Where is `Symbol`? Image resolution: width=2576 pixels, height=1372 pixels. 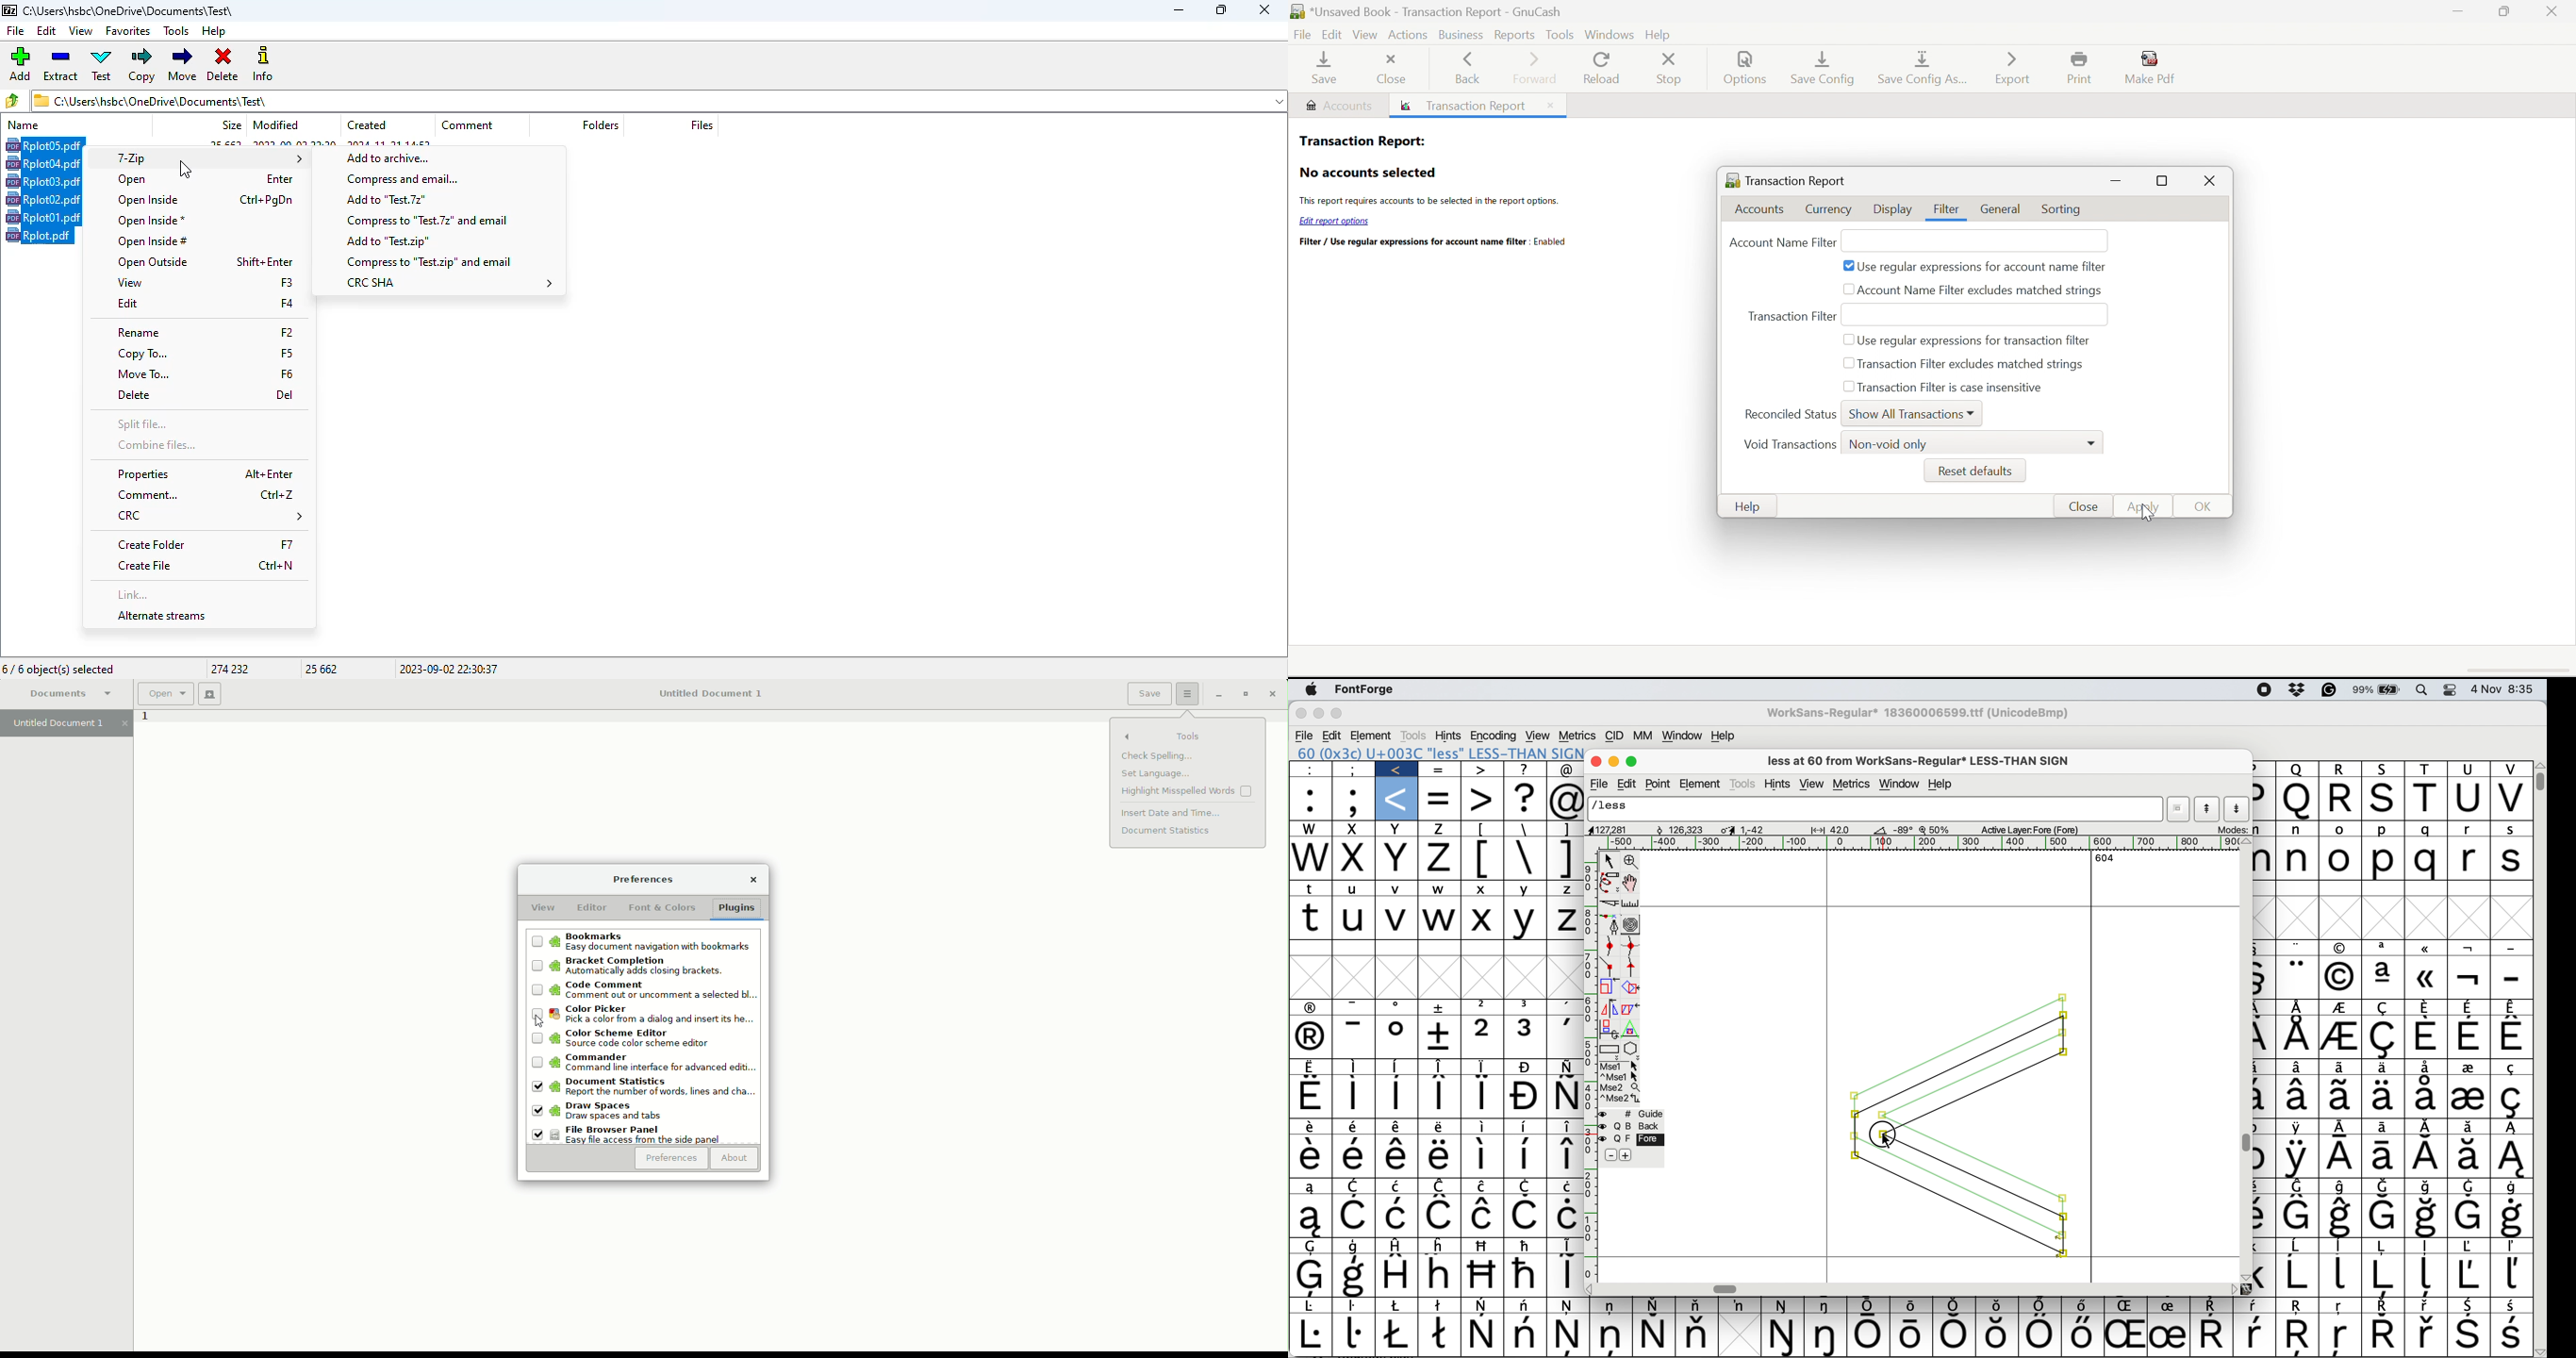 Symbol is located at coordinates (2342, 1037).